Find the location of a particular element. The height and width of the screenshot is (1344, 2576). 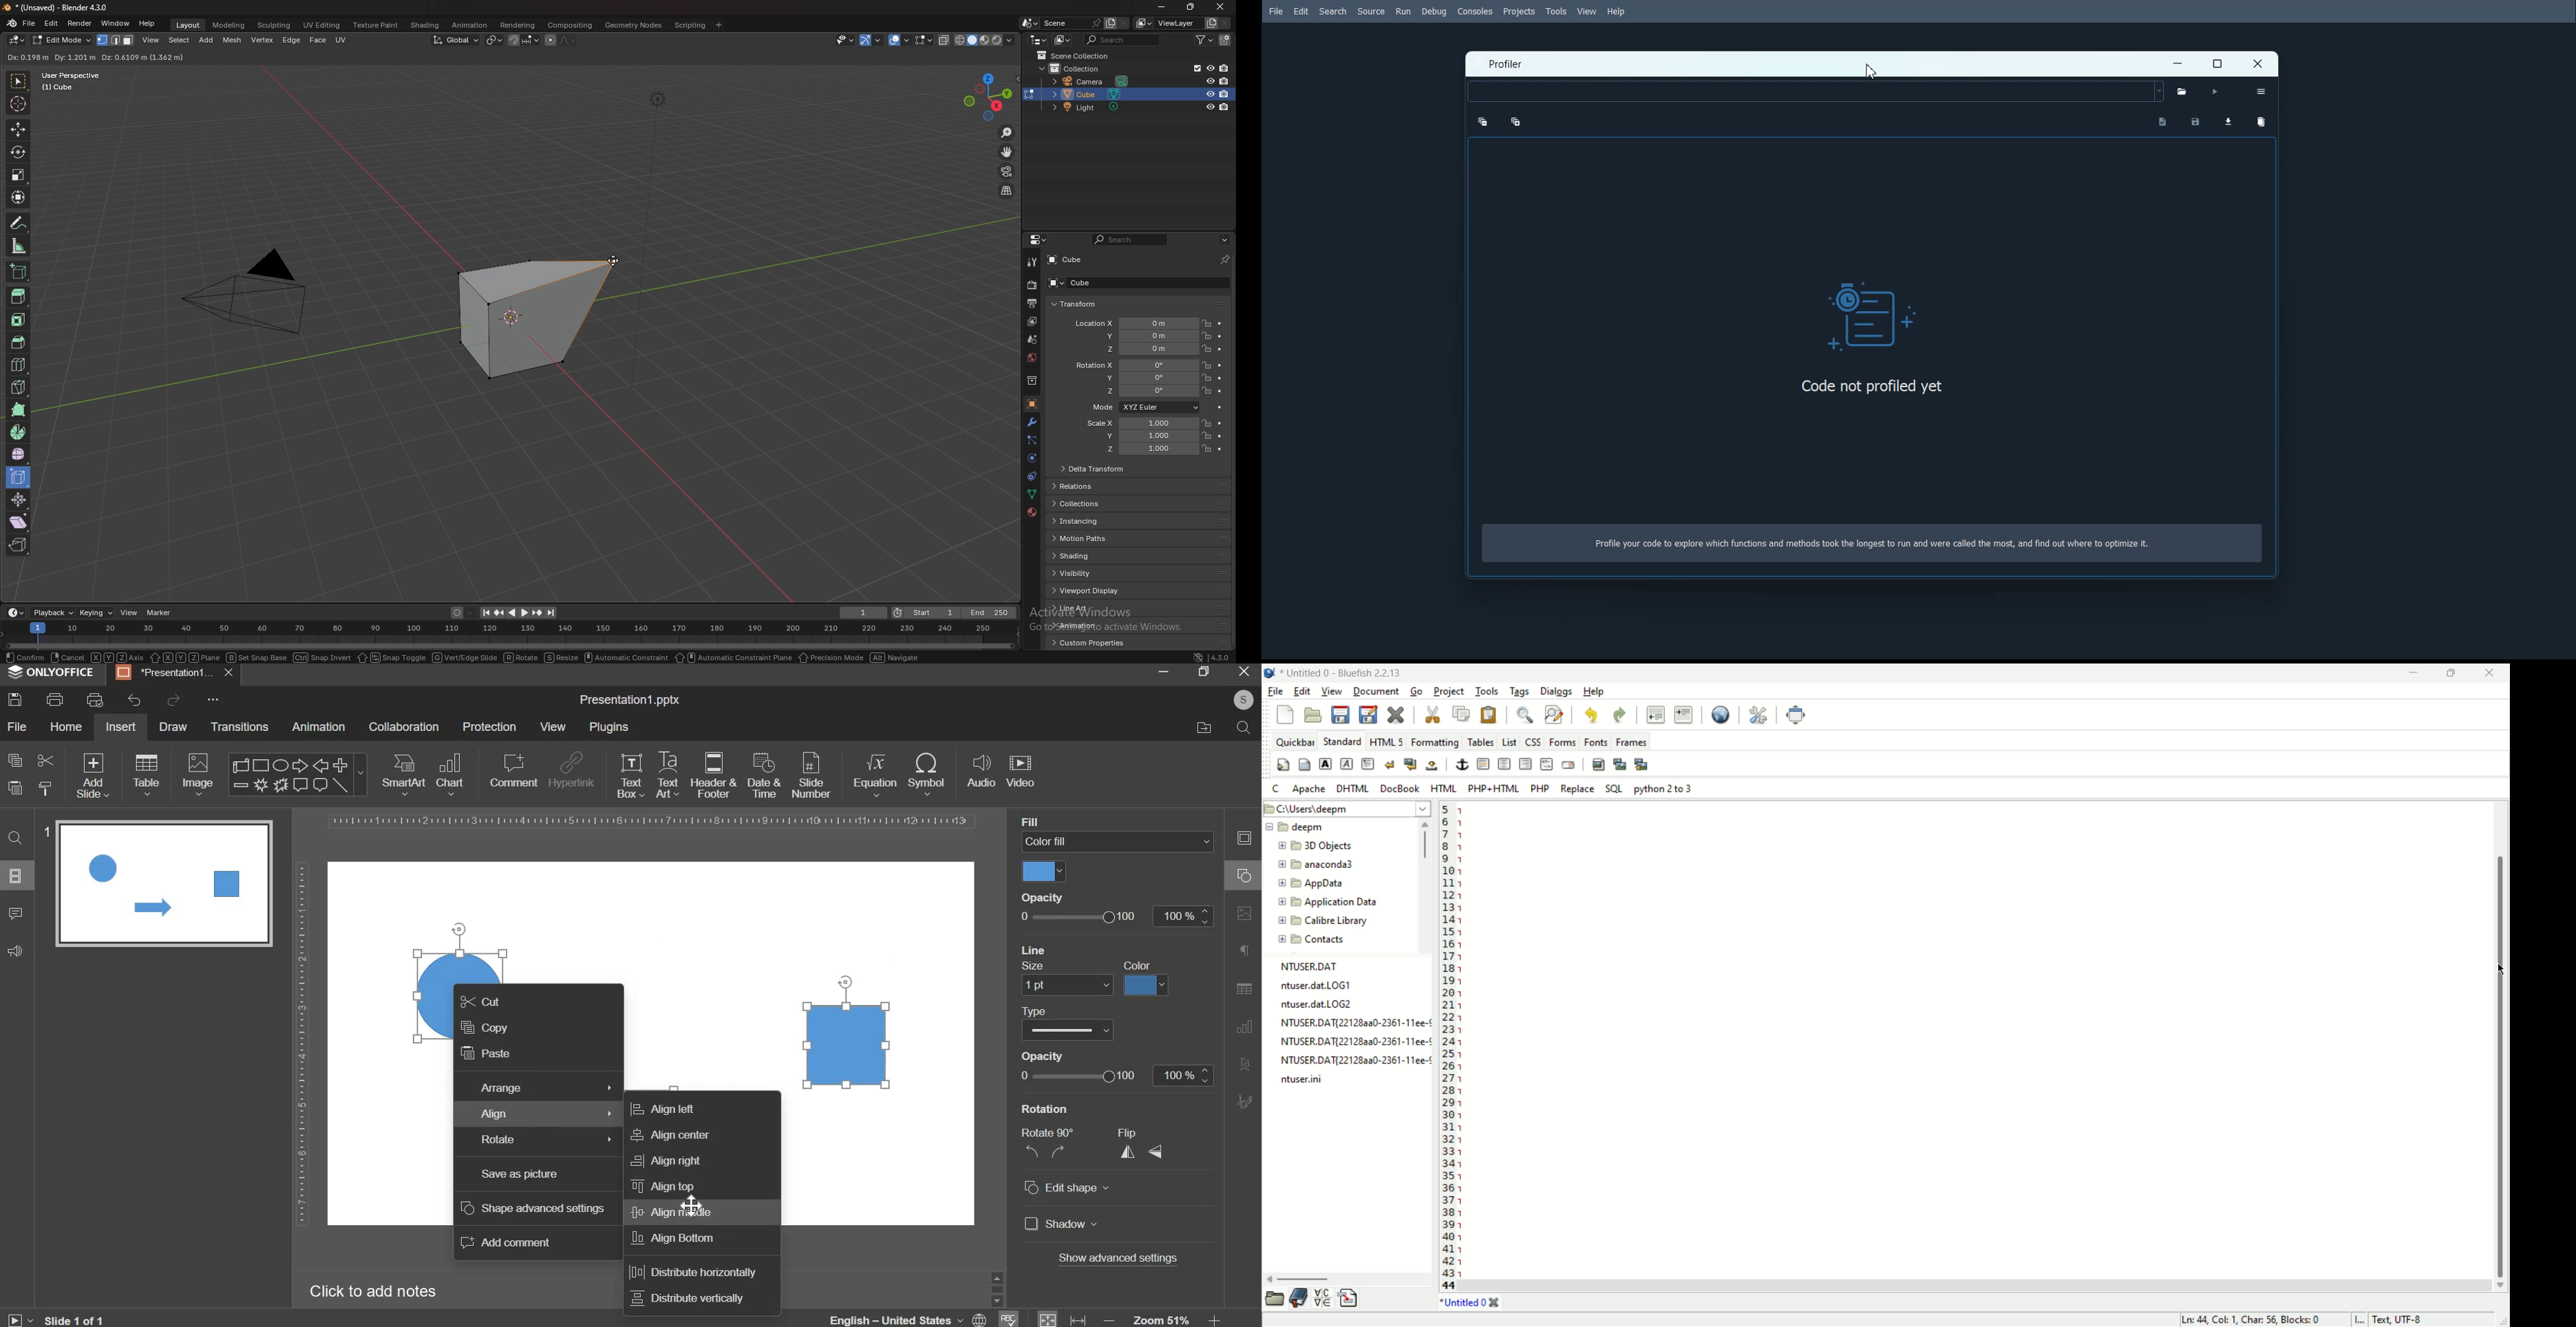

exclude from viewlayer is located at coordinates (1194, 68).